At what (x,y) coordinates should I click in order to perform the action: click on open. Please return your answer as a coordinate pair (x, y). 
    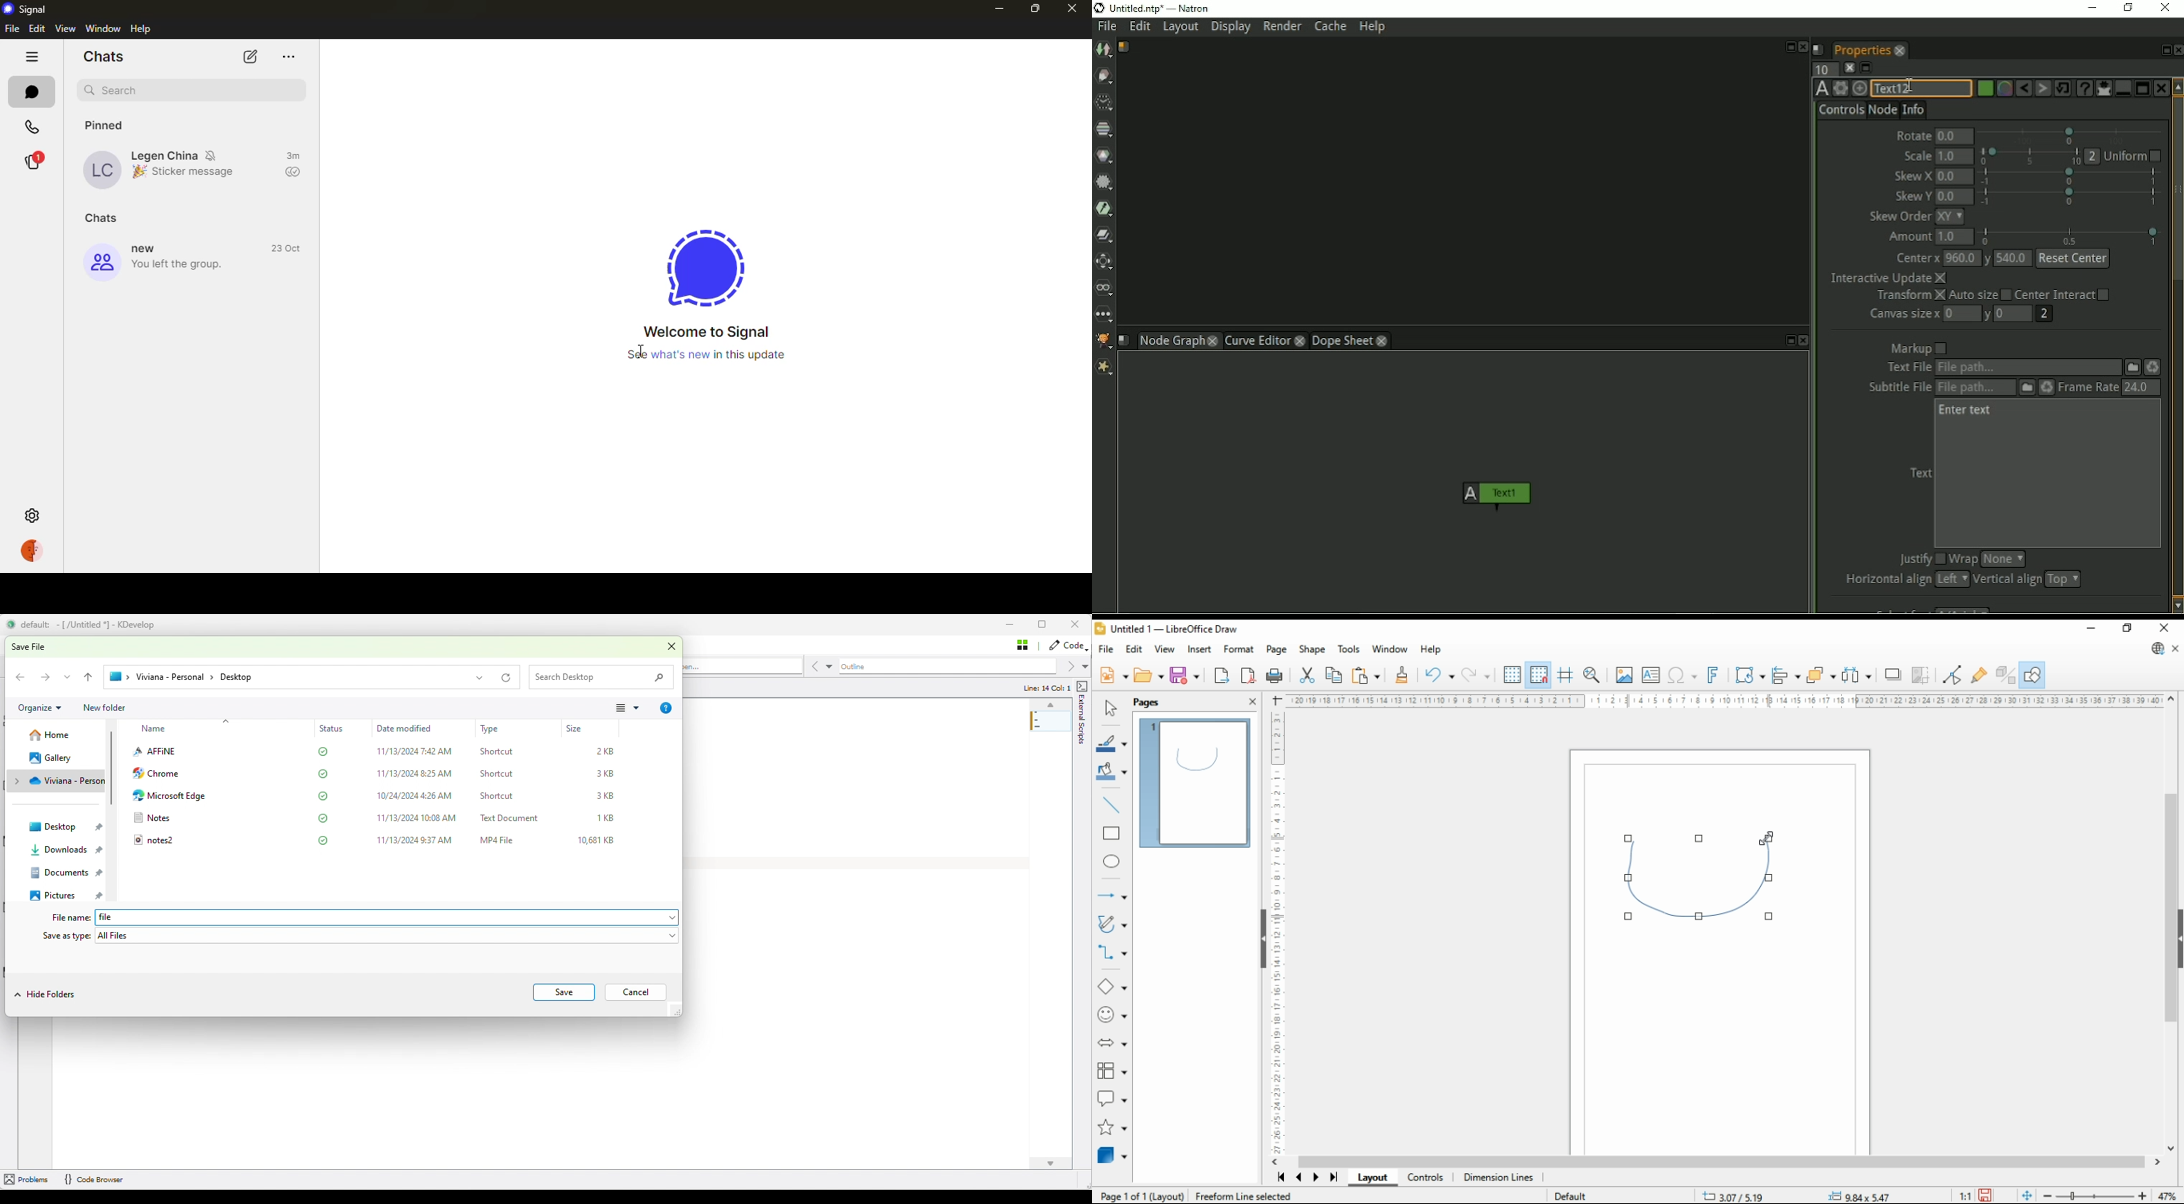
    Looking at the image, I should click on (1148, 675).